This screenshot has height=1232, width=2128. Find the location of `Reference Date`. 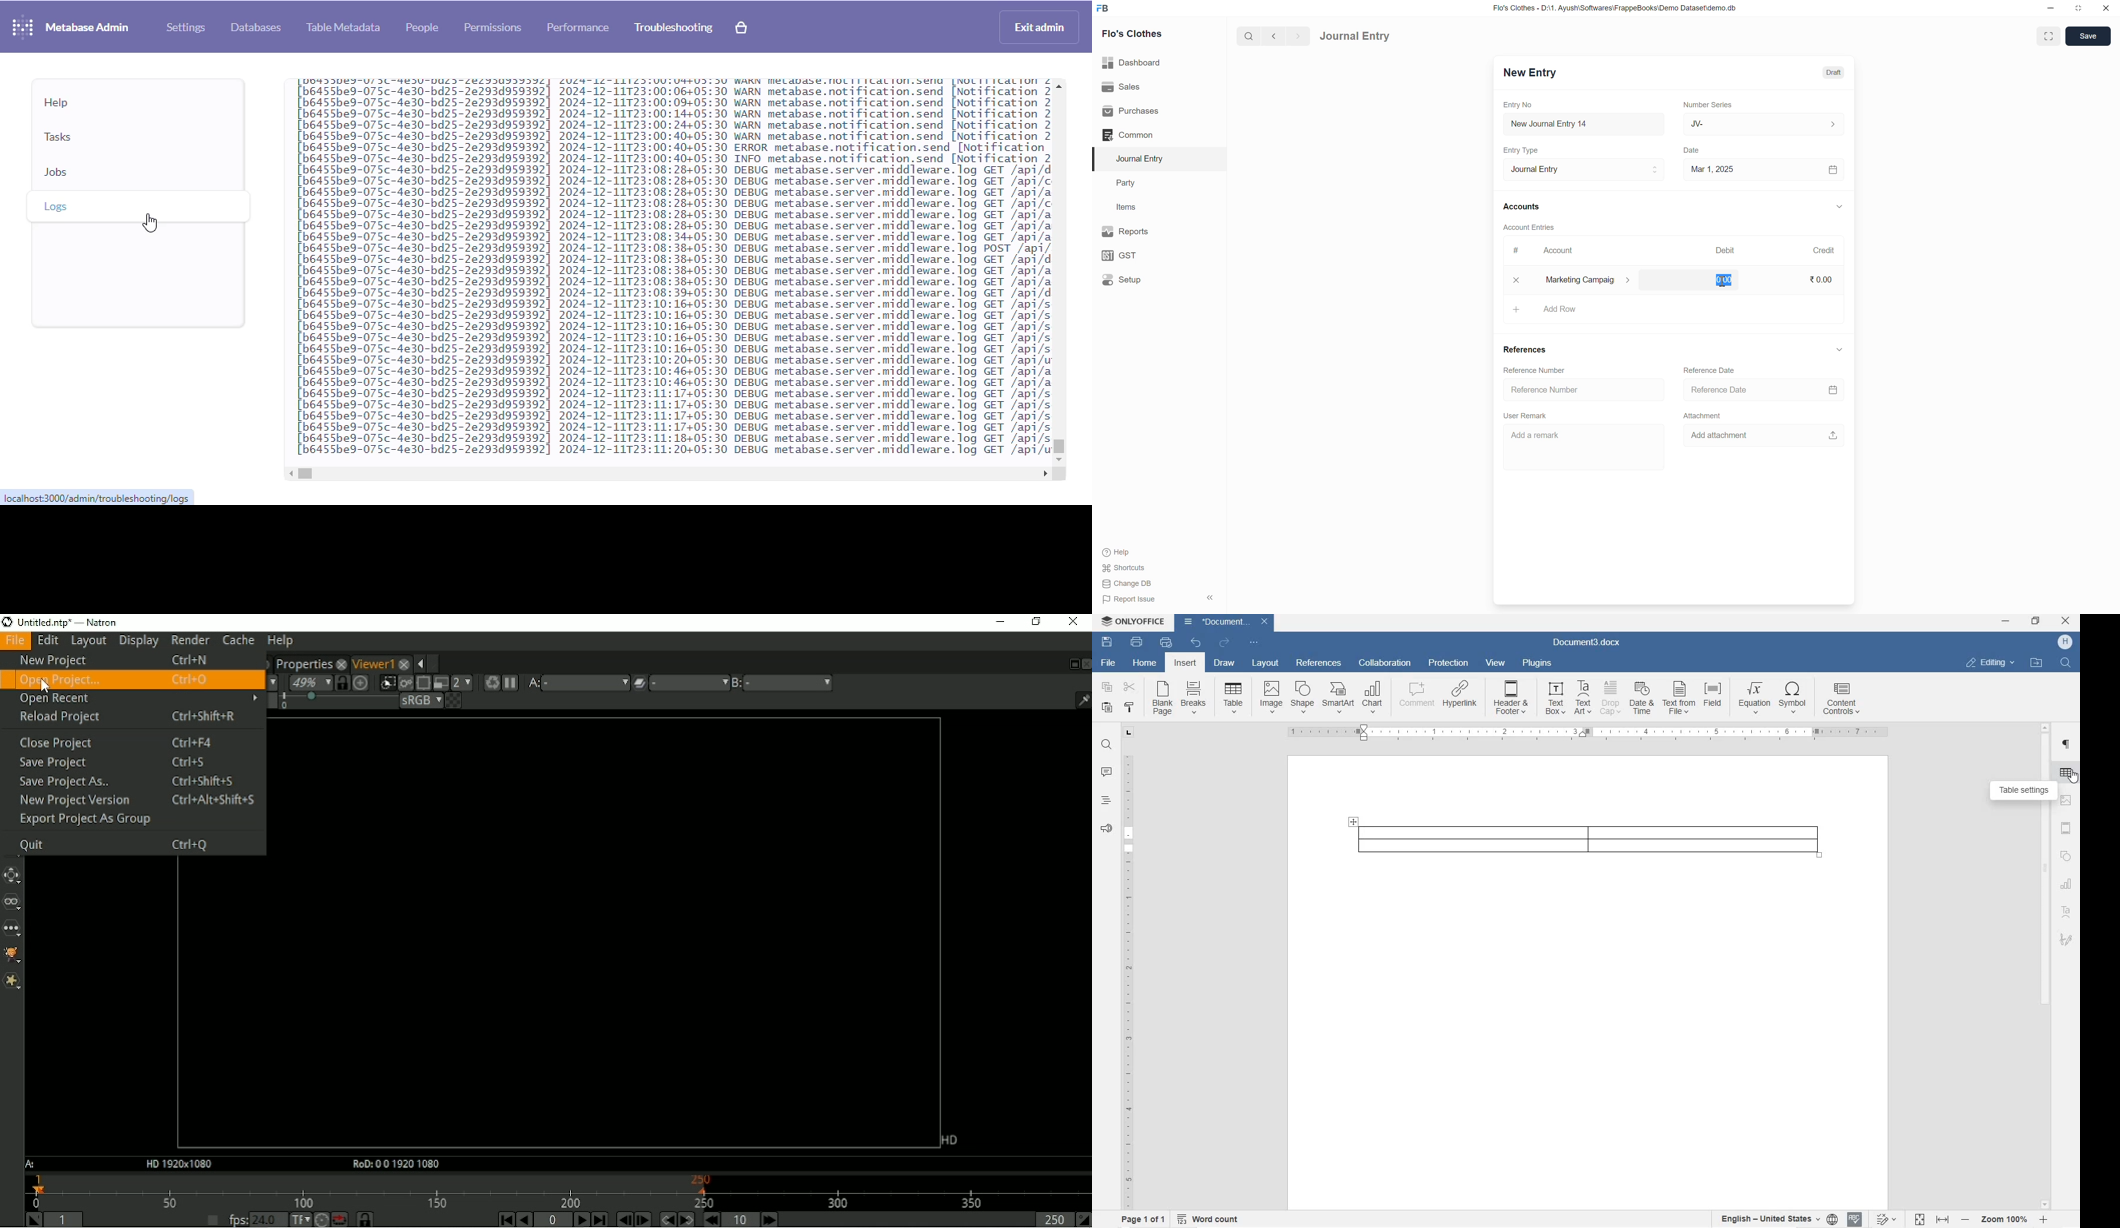

Reference Date is located at coordinates (1722, 389).